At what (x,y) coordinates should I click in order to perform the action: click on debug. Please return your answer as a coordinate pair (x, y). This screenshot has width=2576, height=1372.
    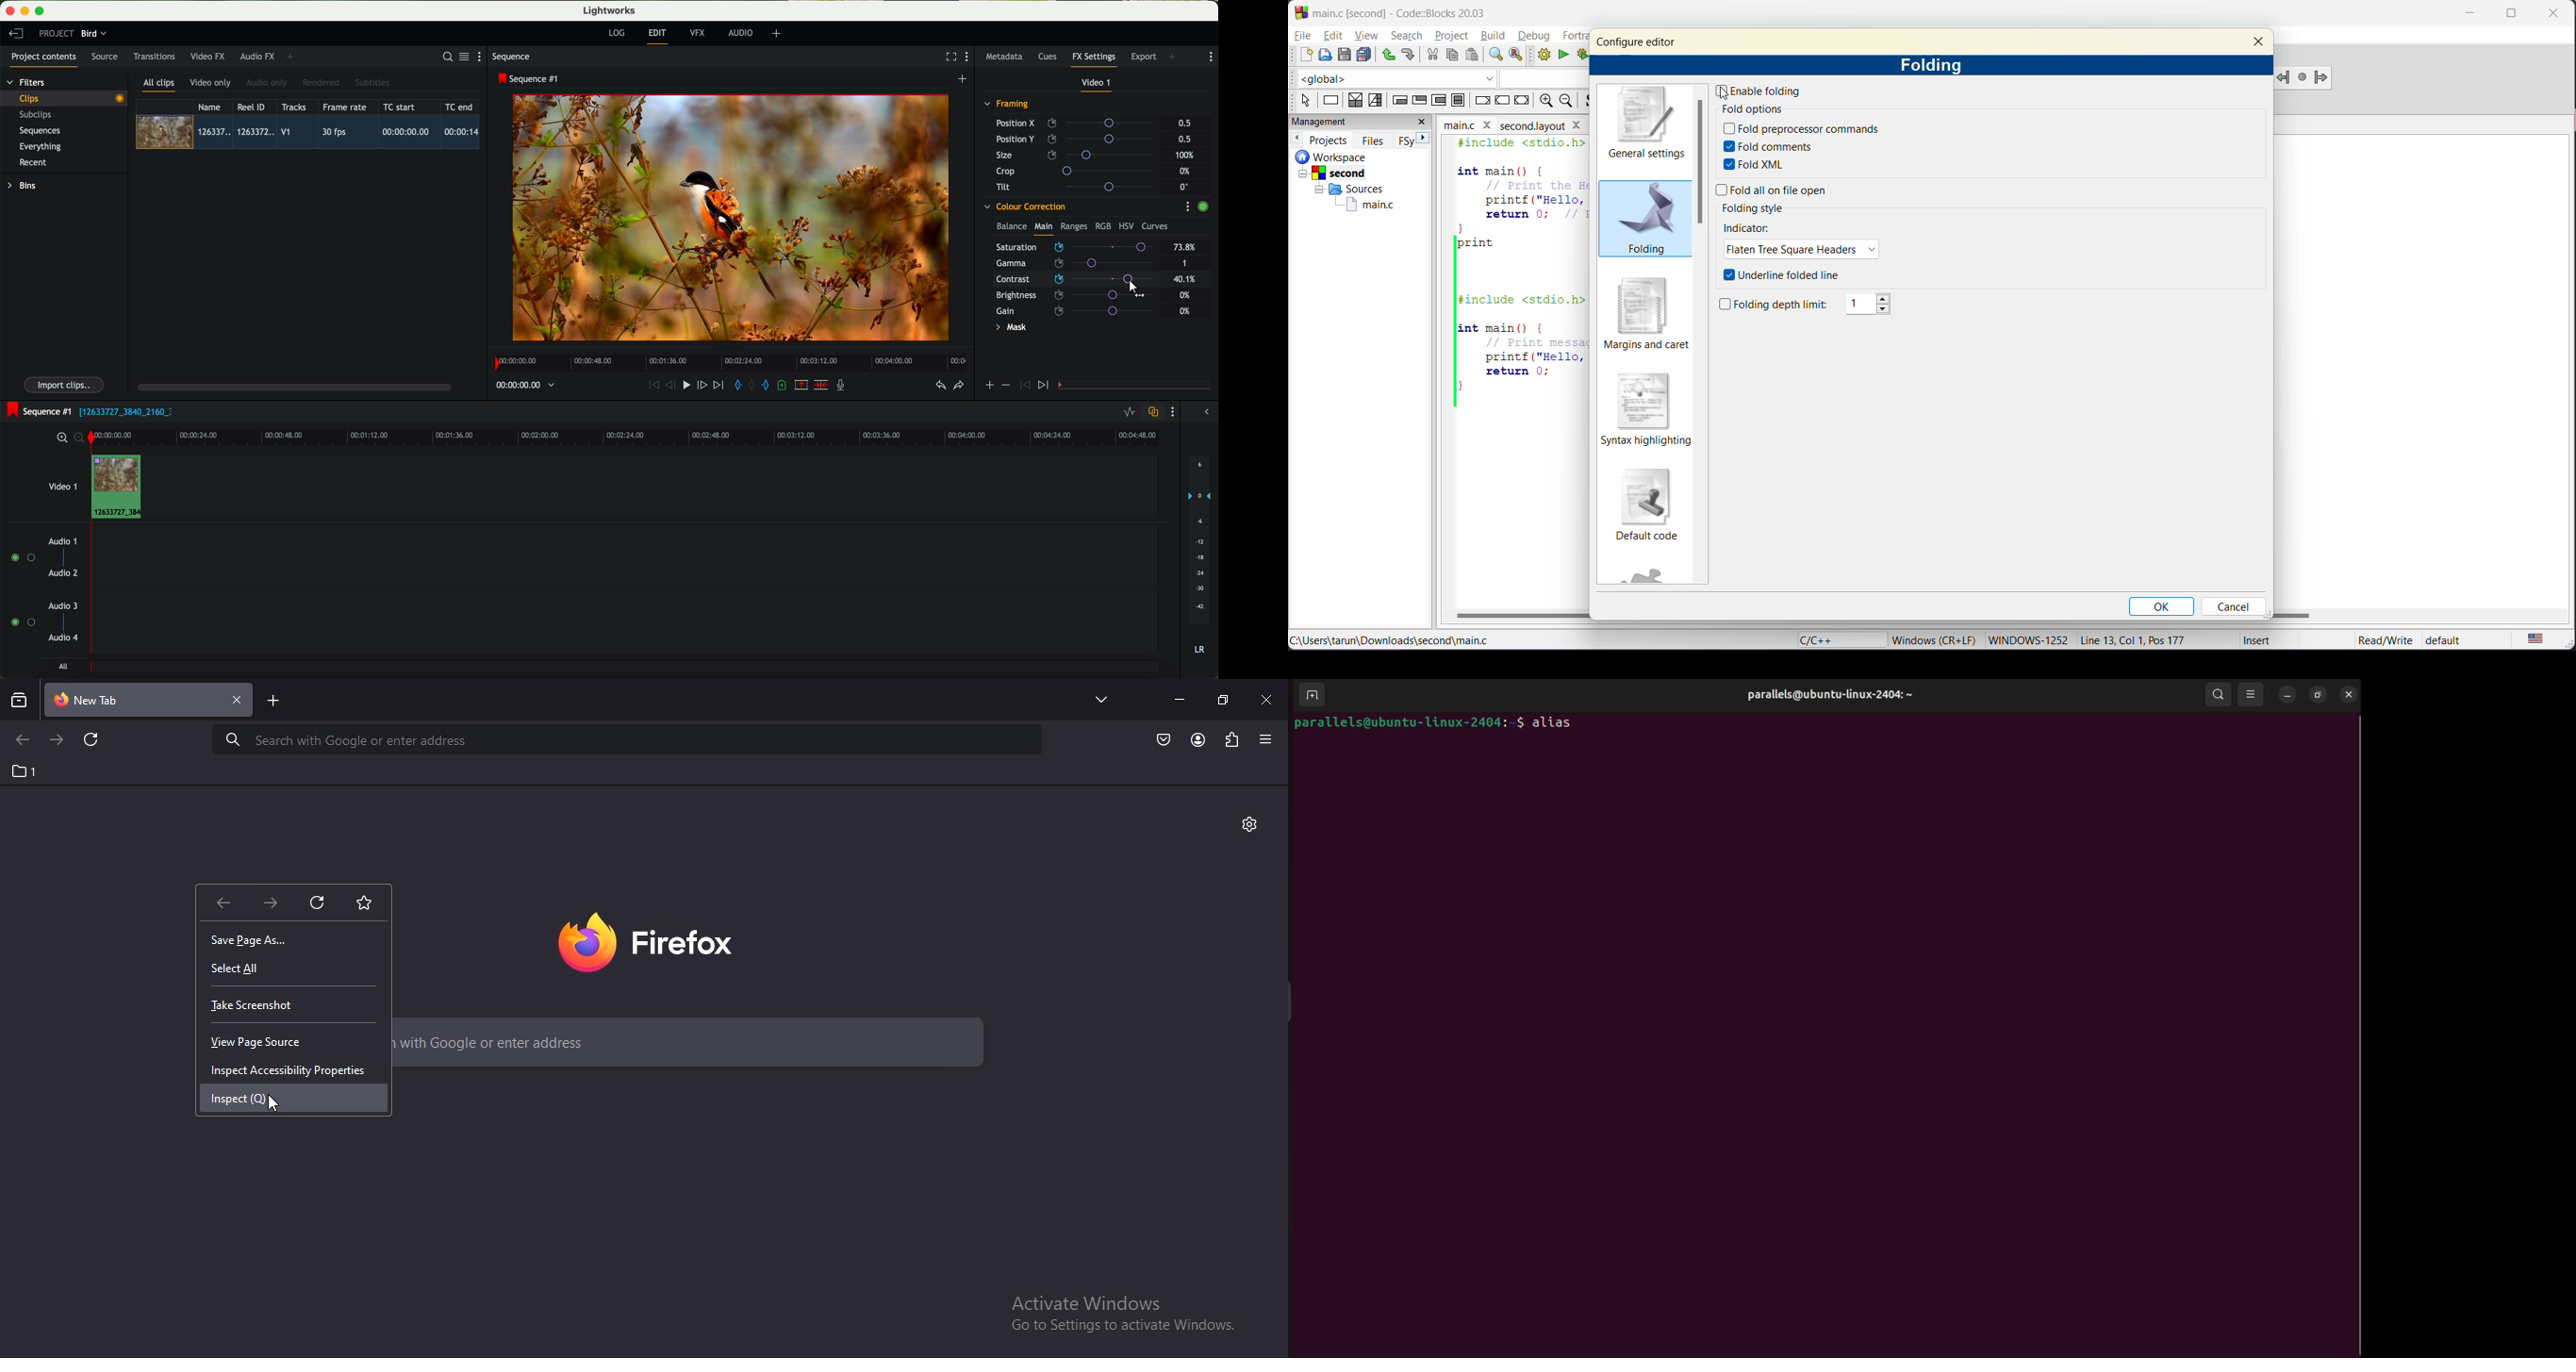
    Looking at the image, I should click on (1535, 36).